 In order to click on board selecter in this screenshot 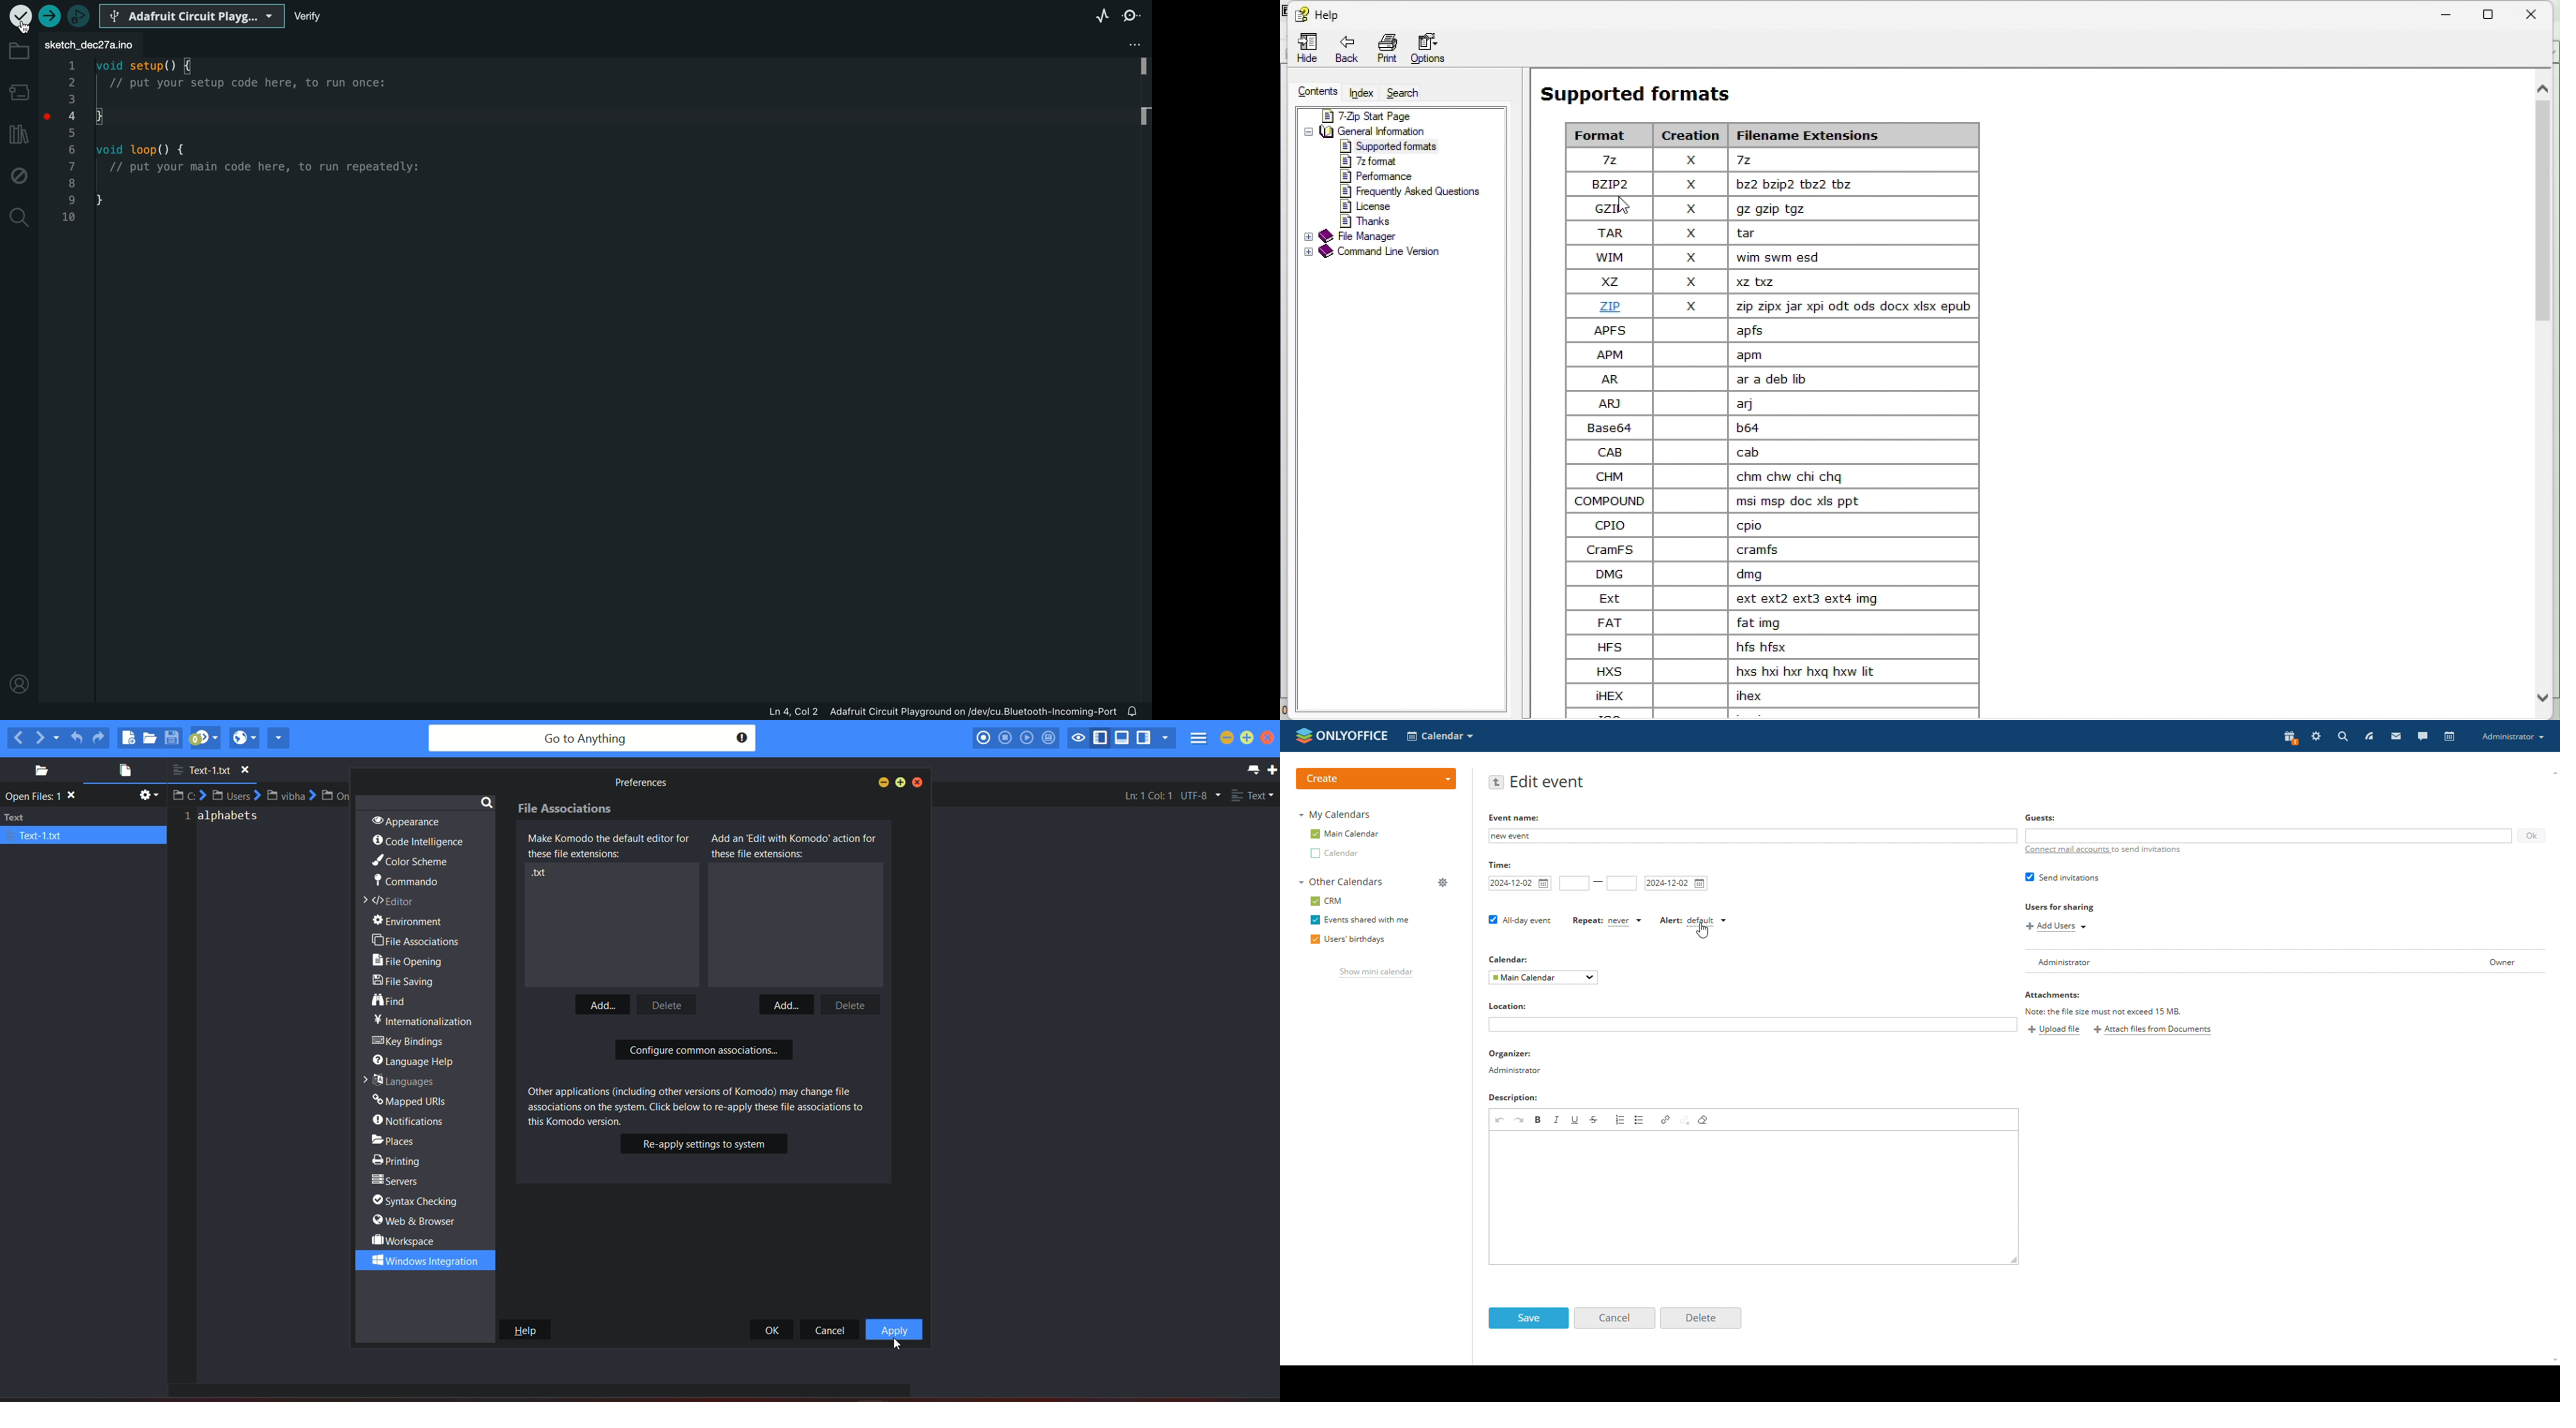, I will do `click(192, 14)`.